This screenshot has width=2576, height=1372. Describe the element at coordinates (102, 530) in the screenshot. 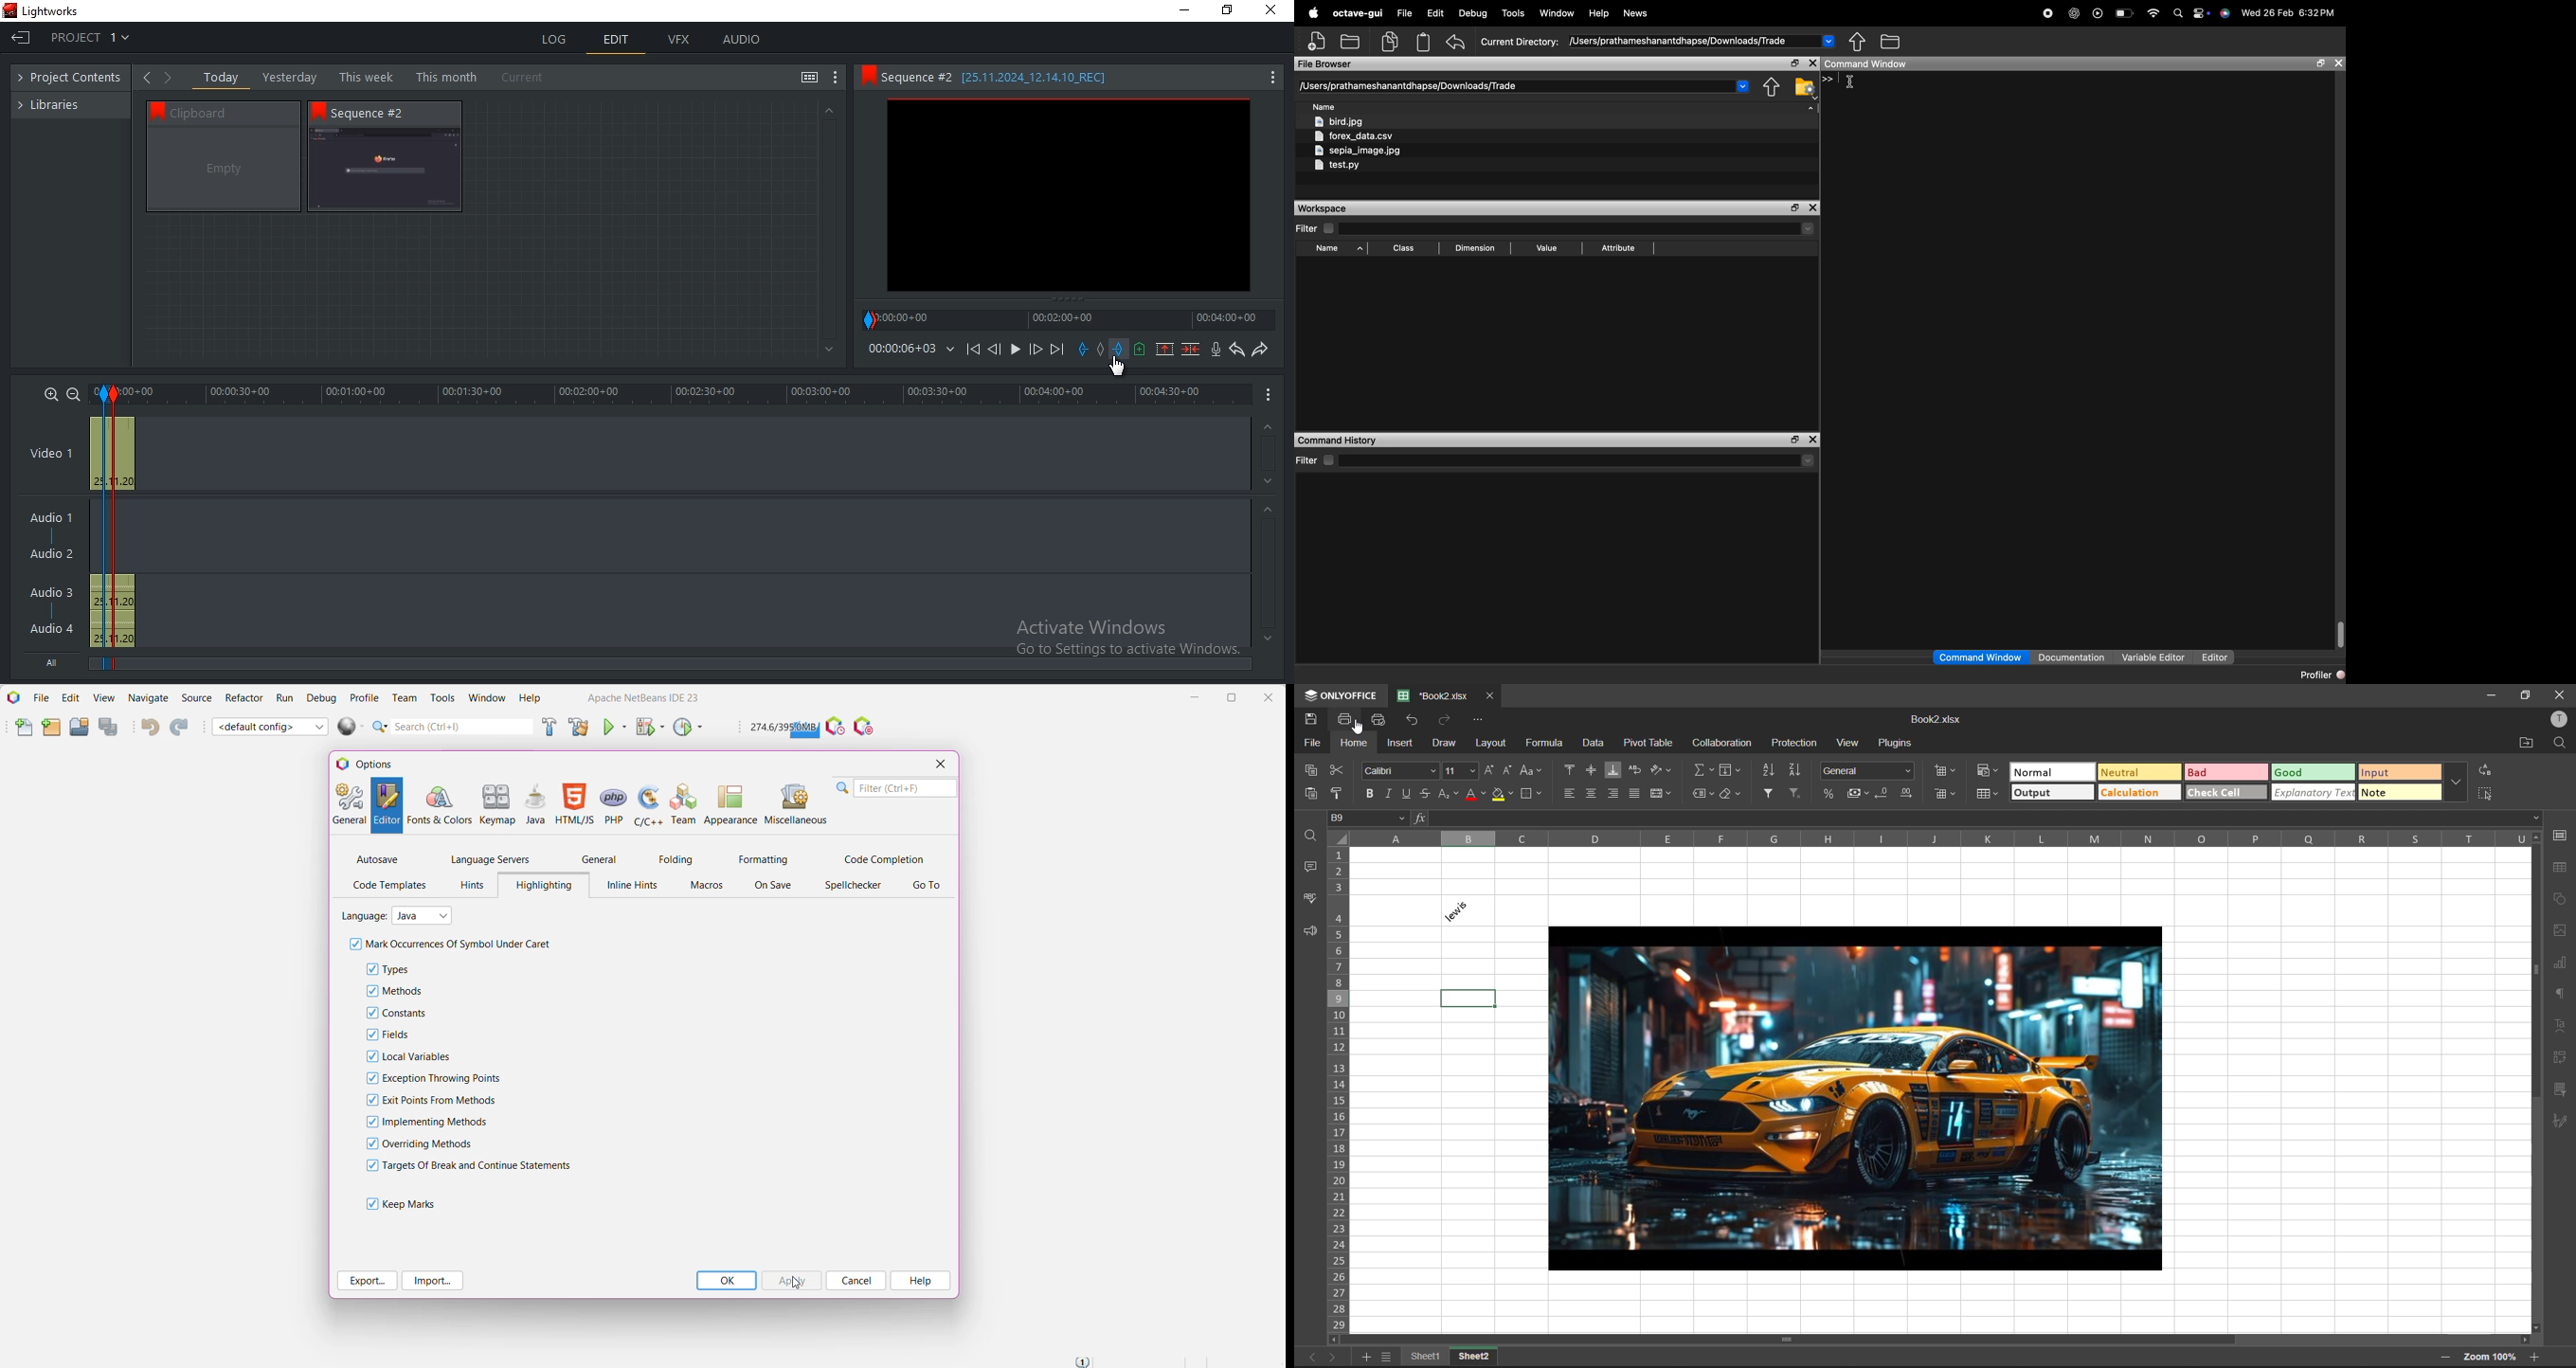

I see `in-point` at that location.